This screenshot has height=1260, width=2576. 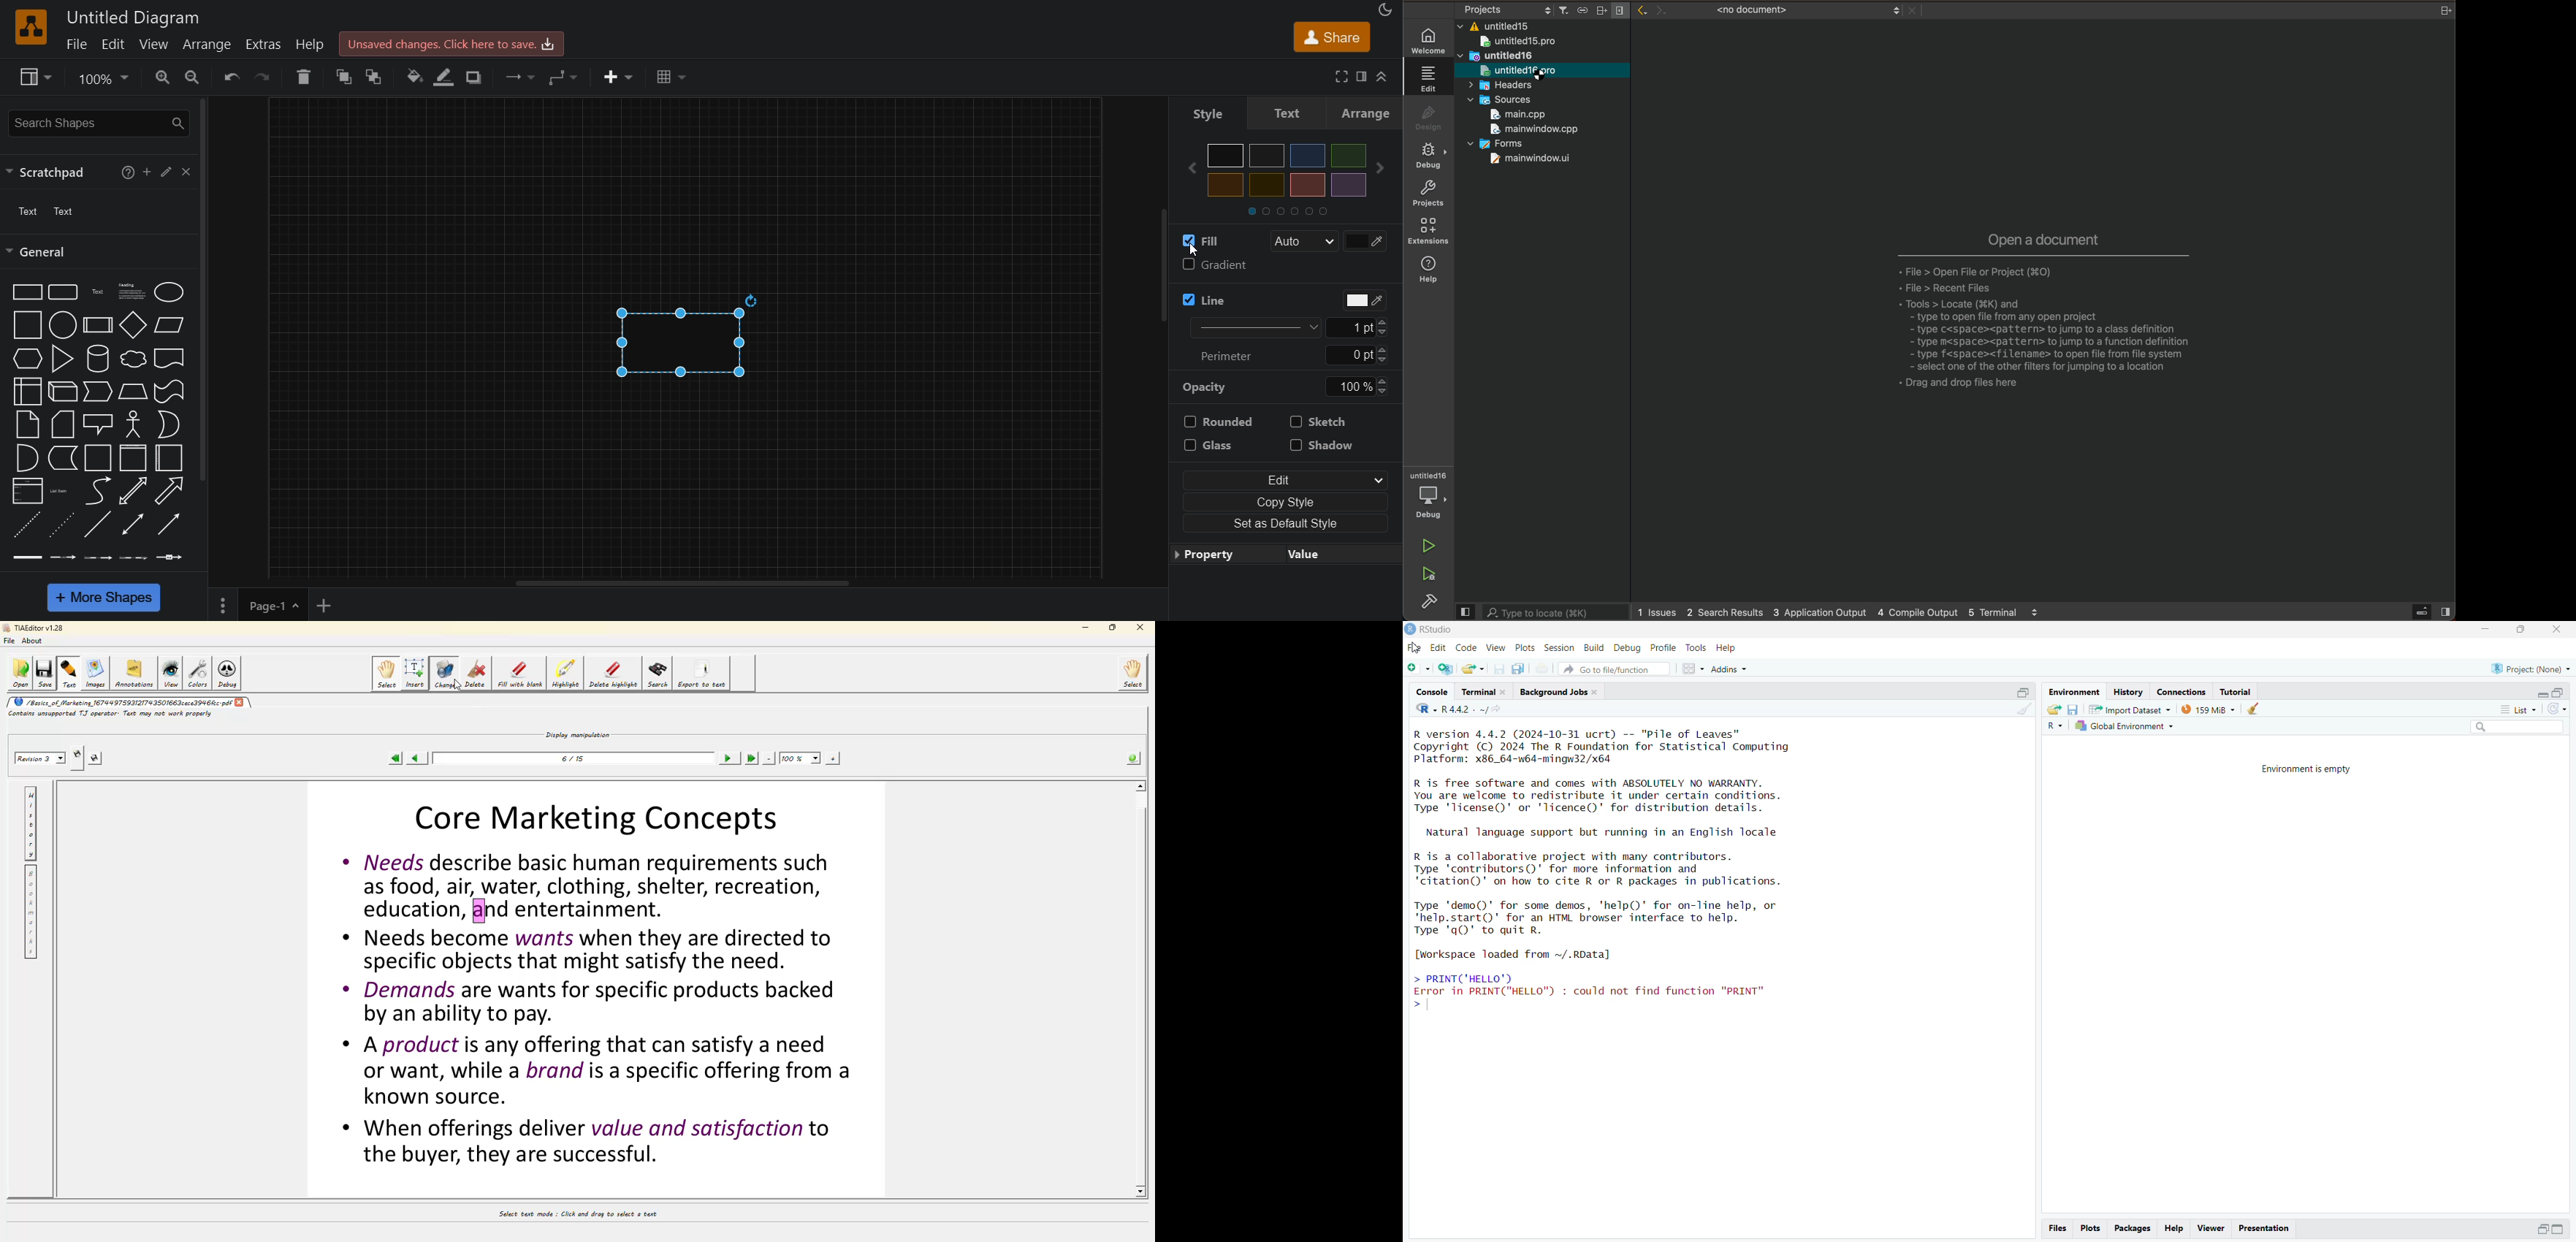 I want to click on contains unsupported TJ operator. Text may not work properly., so click(x=134, y=714).